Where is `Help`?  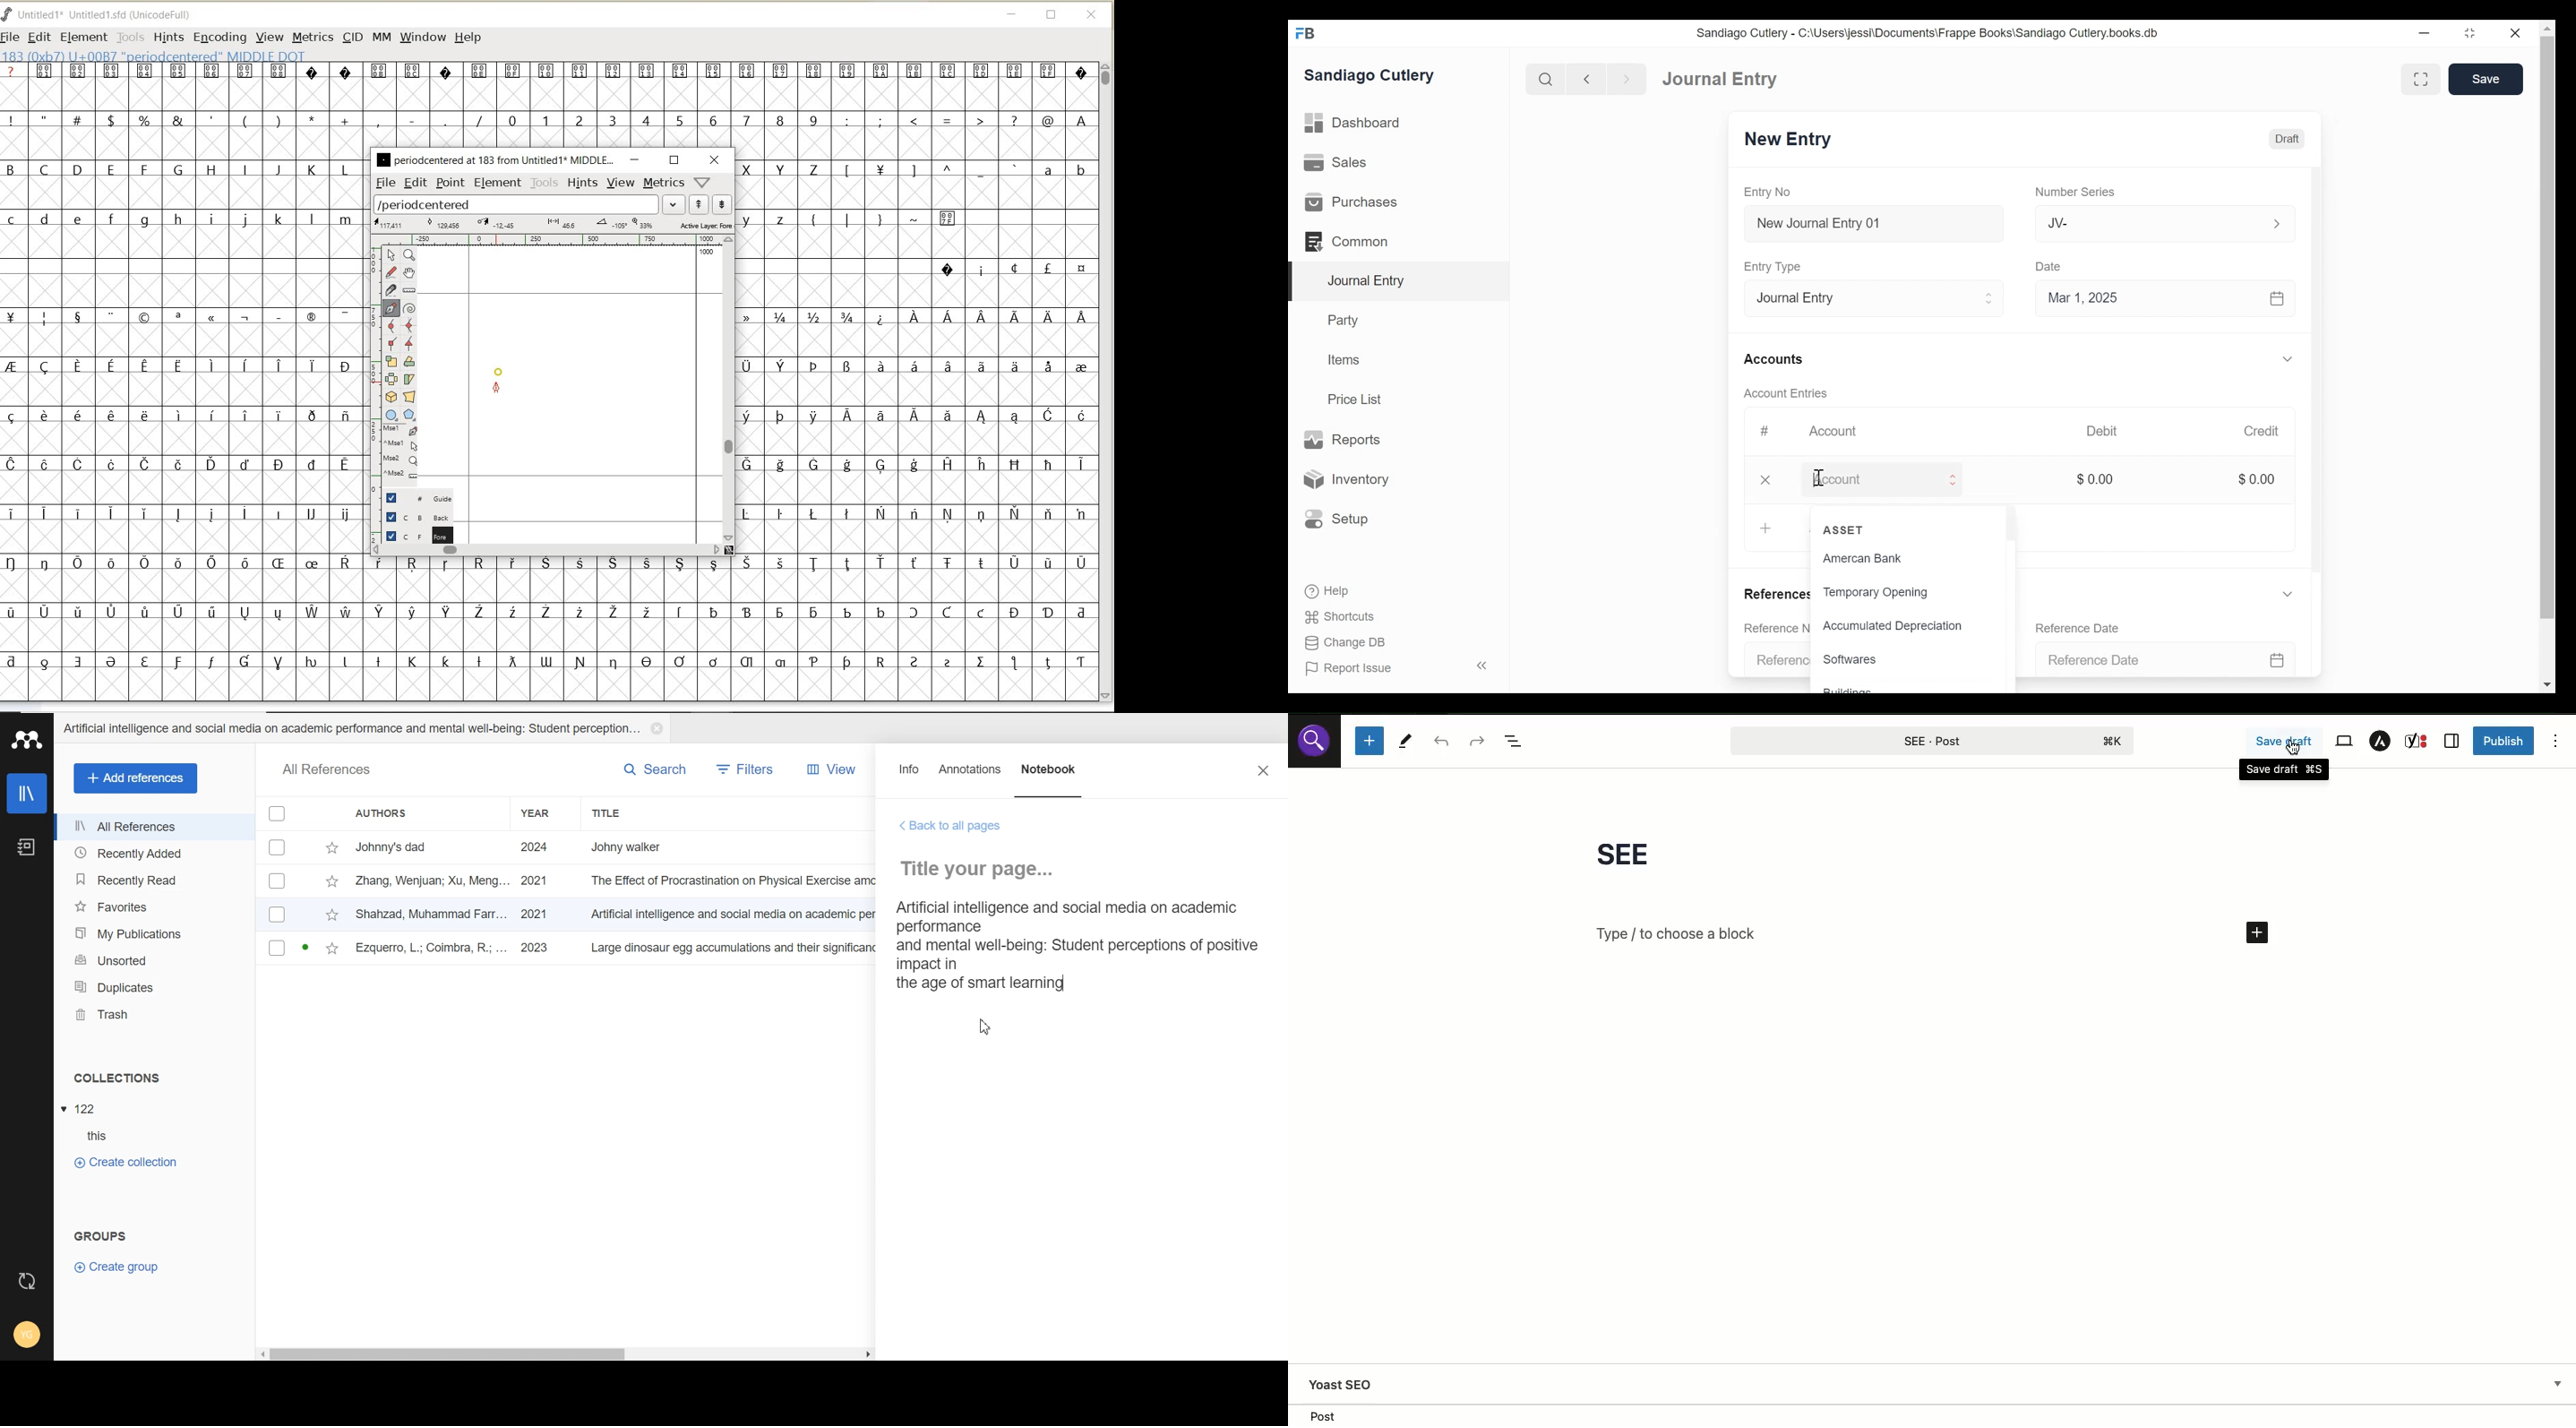
Help is located at coordinates (1321, 592).